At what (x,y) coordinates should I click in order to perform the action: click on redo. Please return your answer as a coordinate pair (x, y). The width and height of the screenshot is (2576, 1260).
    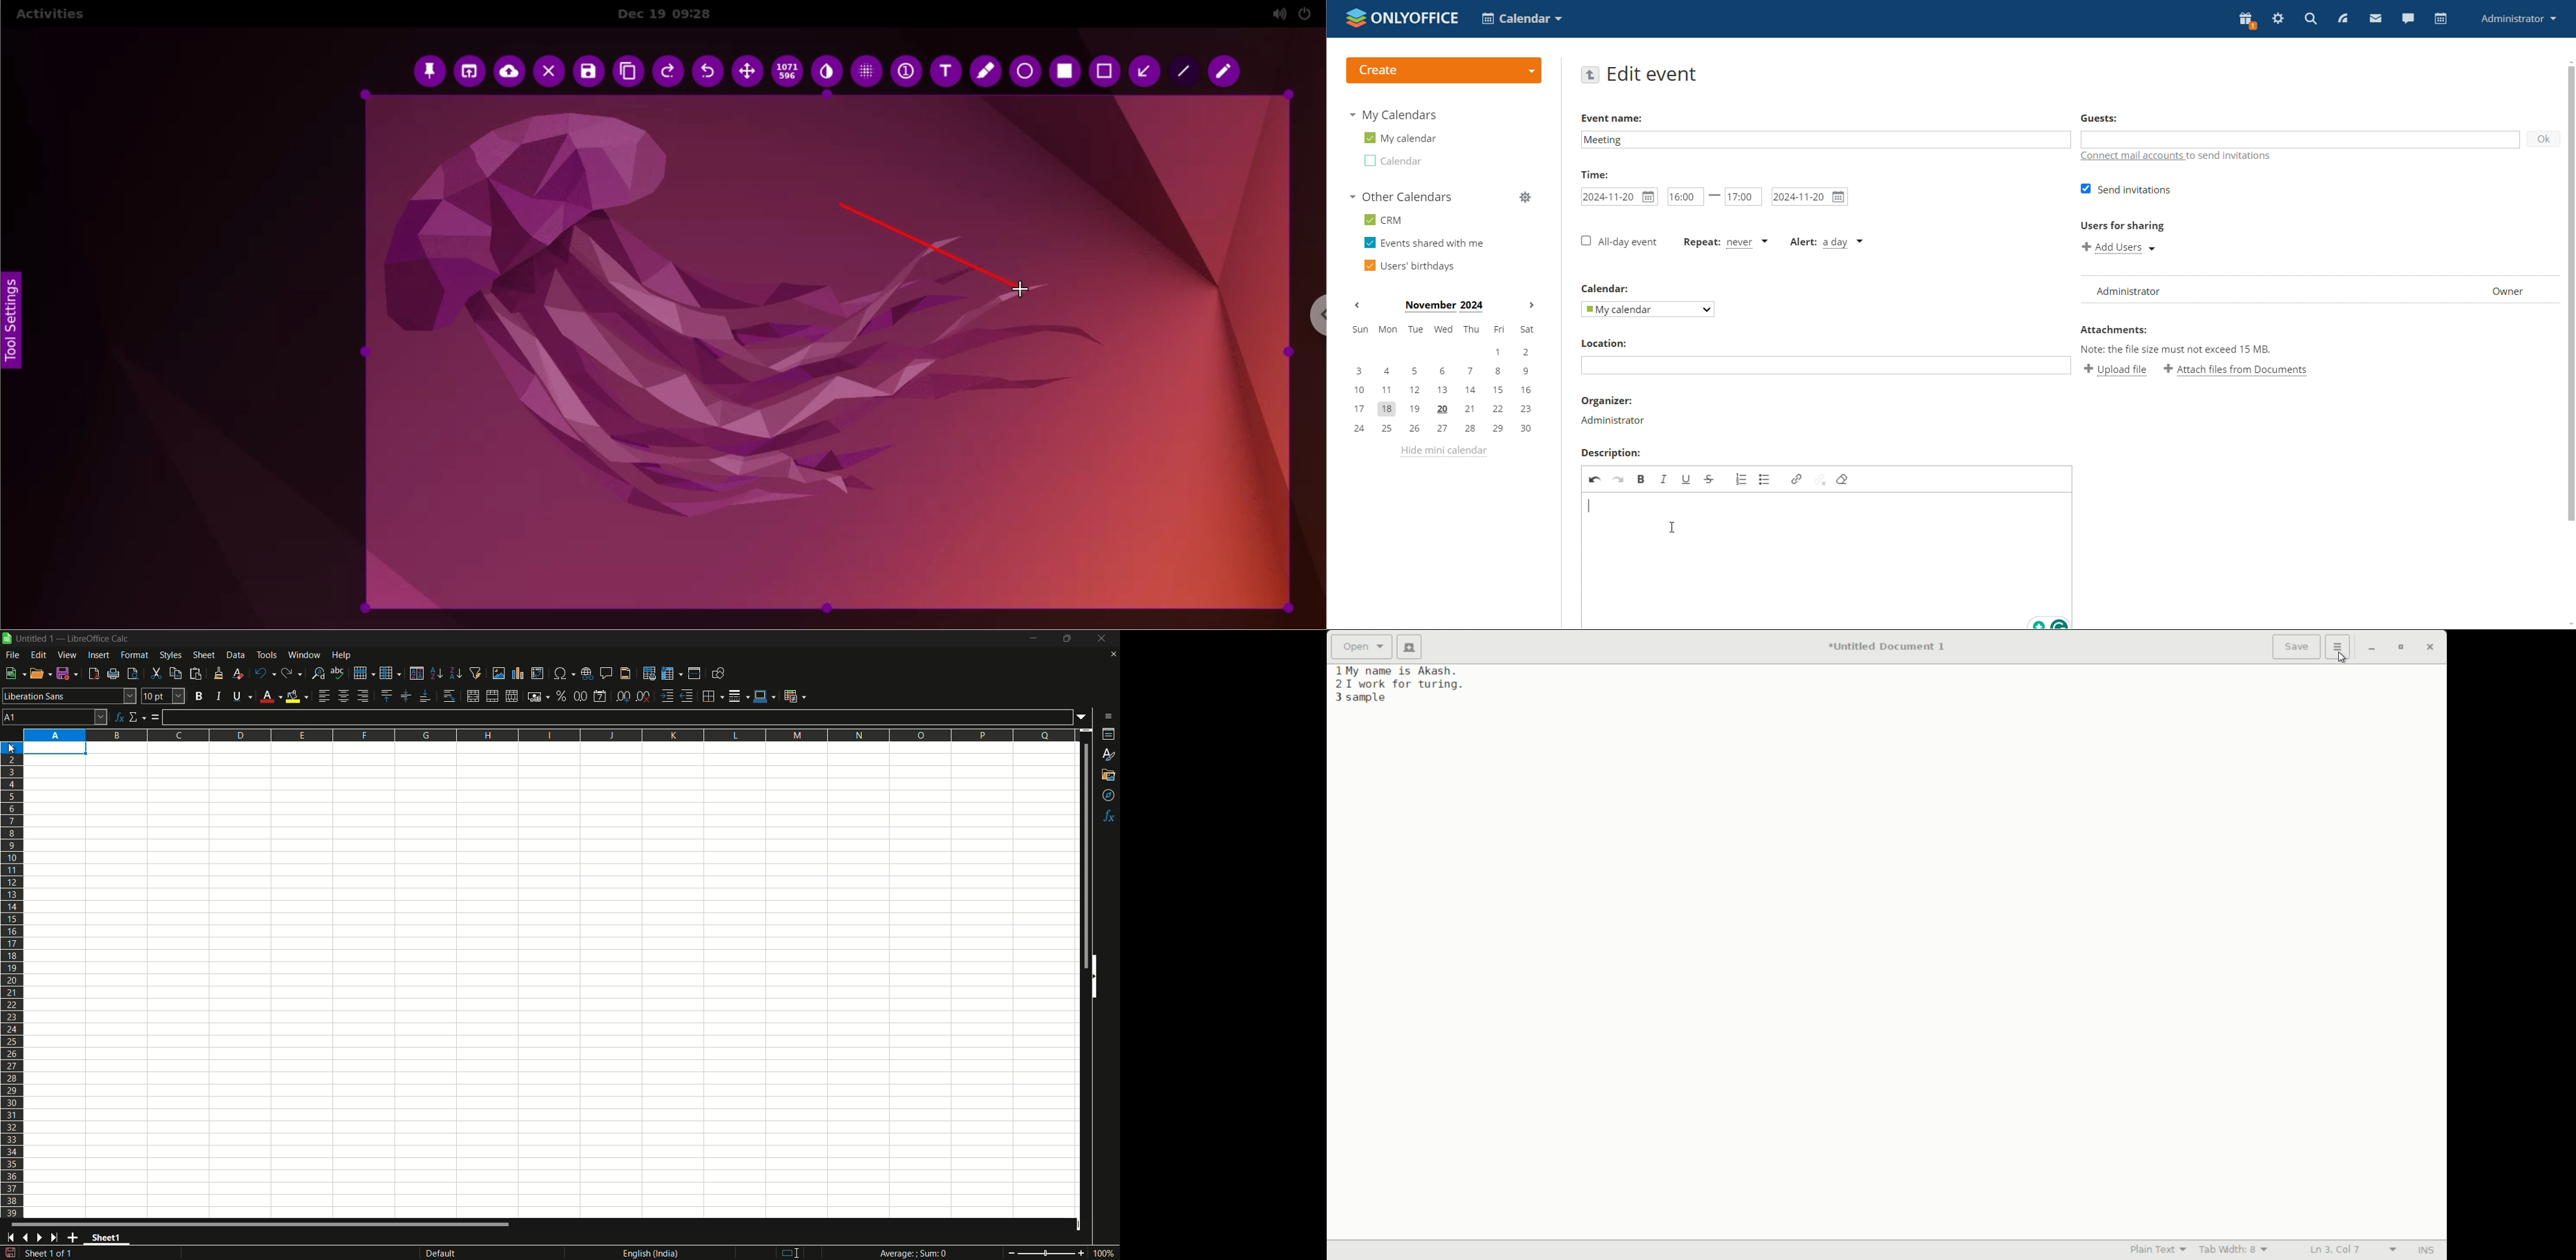
    Looking at the image, I should click on (292, 674).